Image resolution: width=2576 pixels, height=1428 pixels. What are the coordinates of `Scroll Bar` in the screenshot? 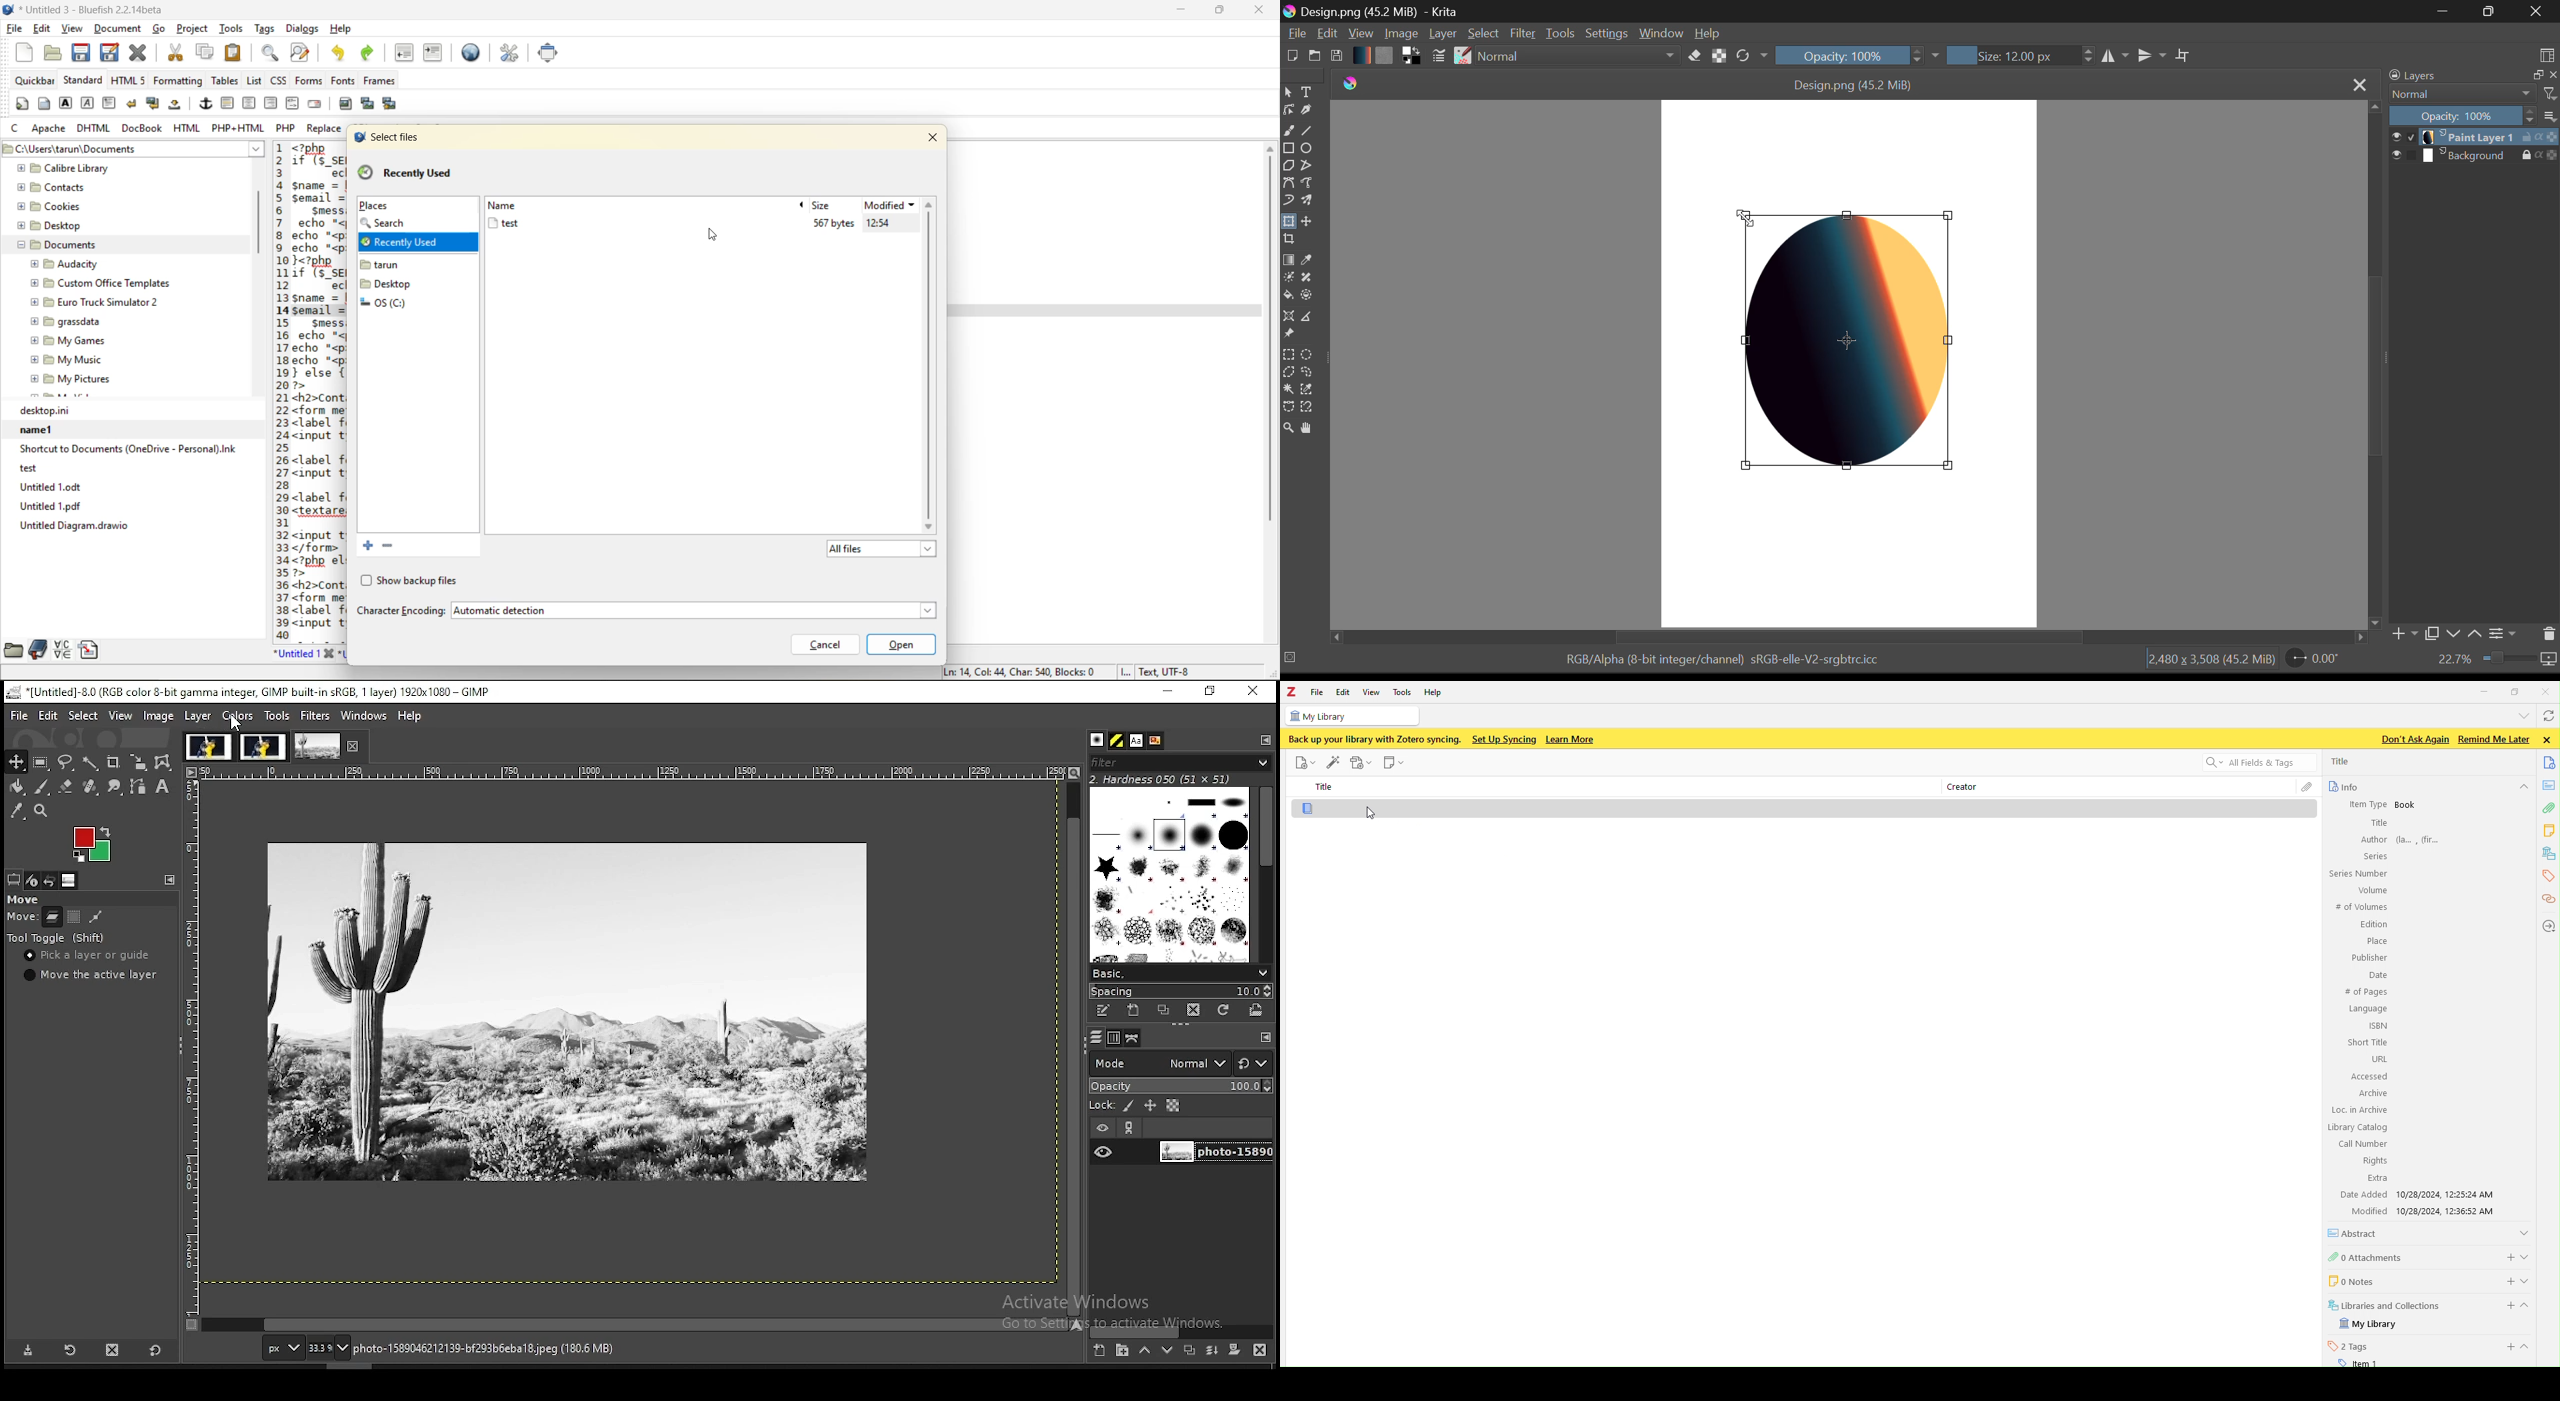 It's located at (2373, 364).